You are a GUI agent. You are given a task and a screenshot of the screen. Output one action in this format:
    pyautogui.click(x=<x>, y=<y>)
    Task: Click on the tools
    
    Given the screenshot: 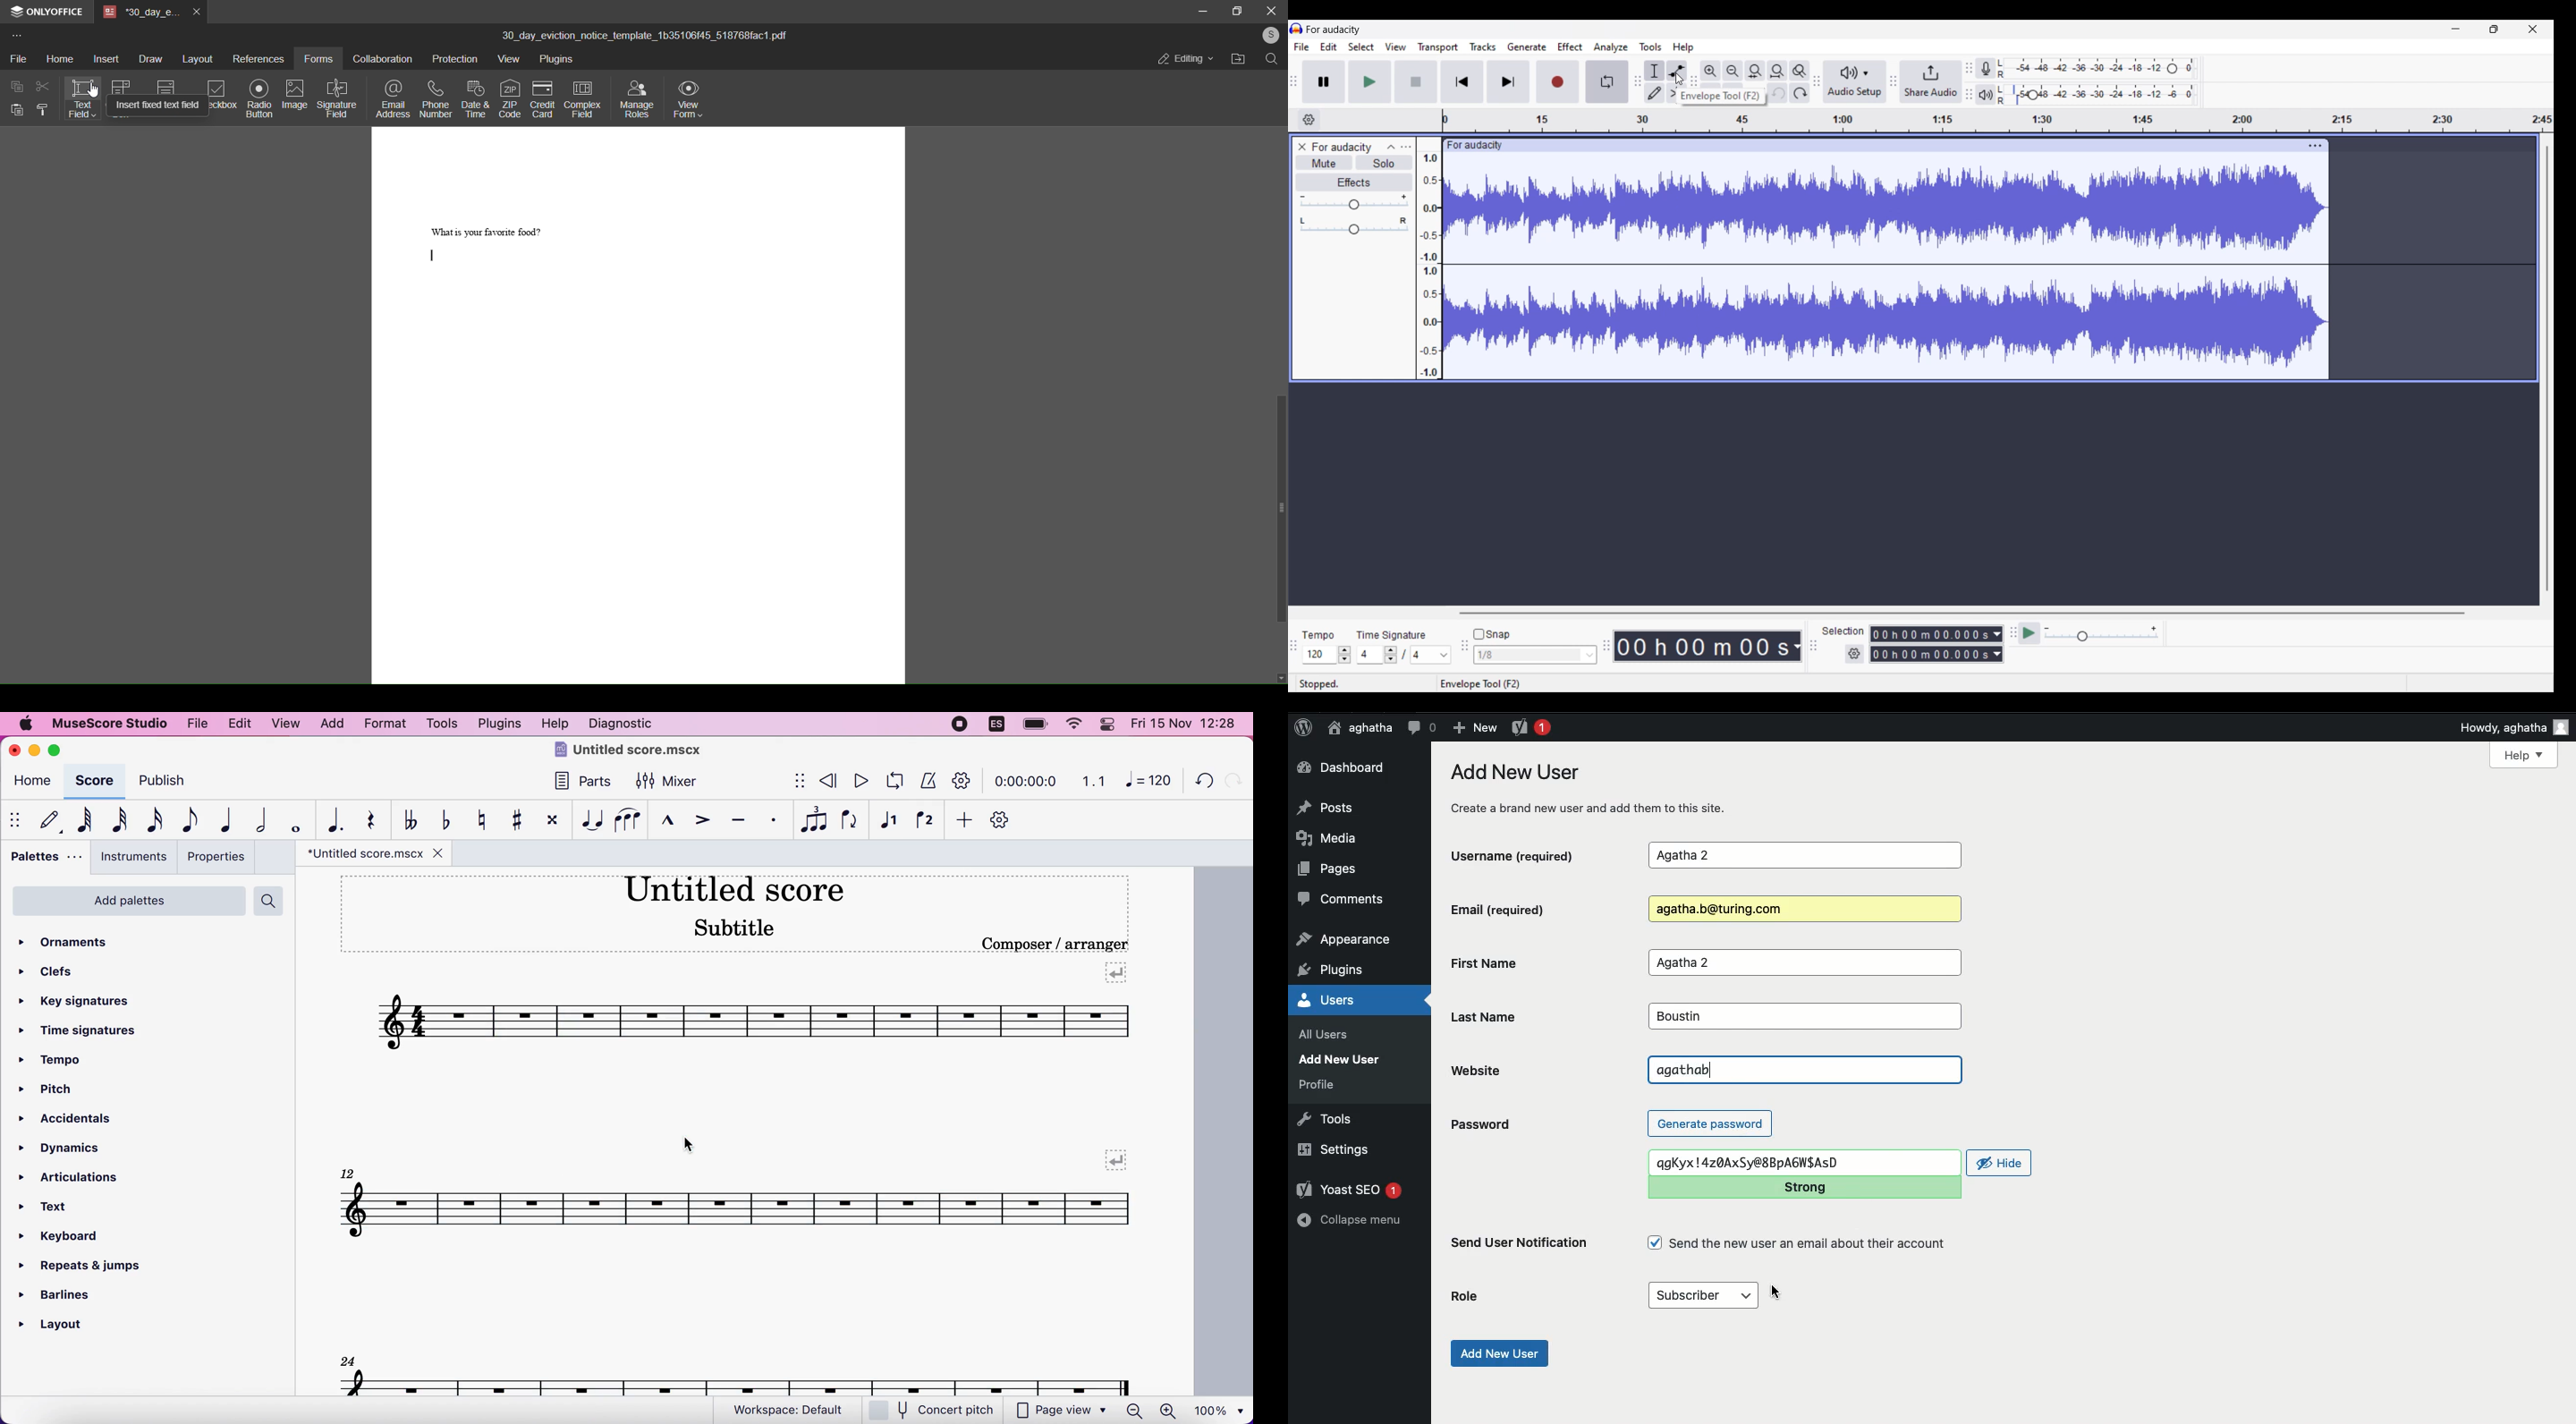 What is the action you would take?
    pyautogui.click(x=441, y=725)
    